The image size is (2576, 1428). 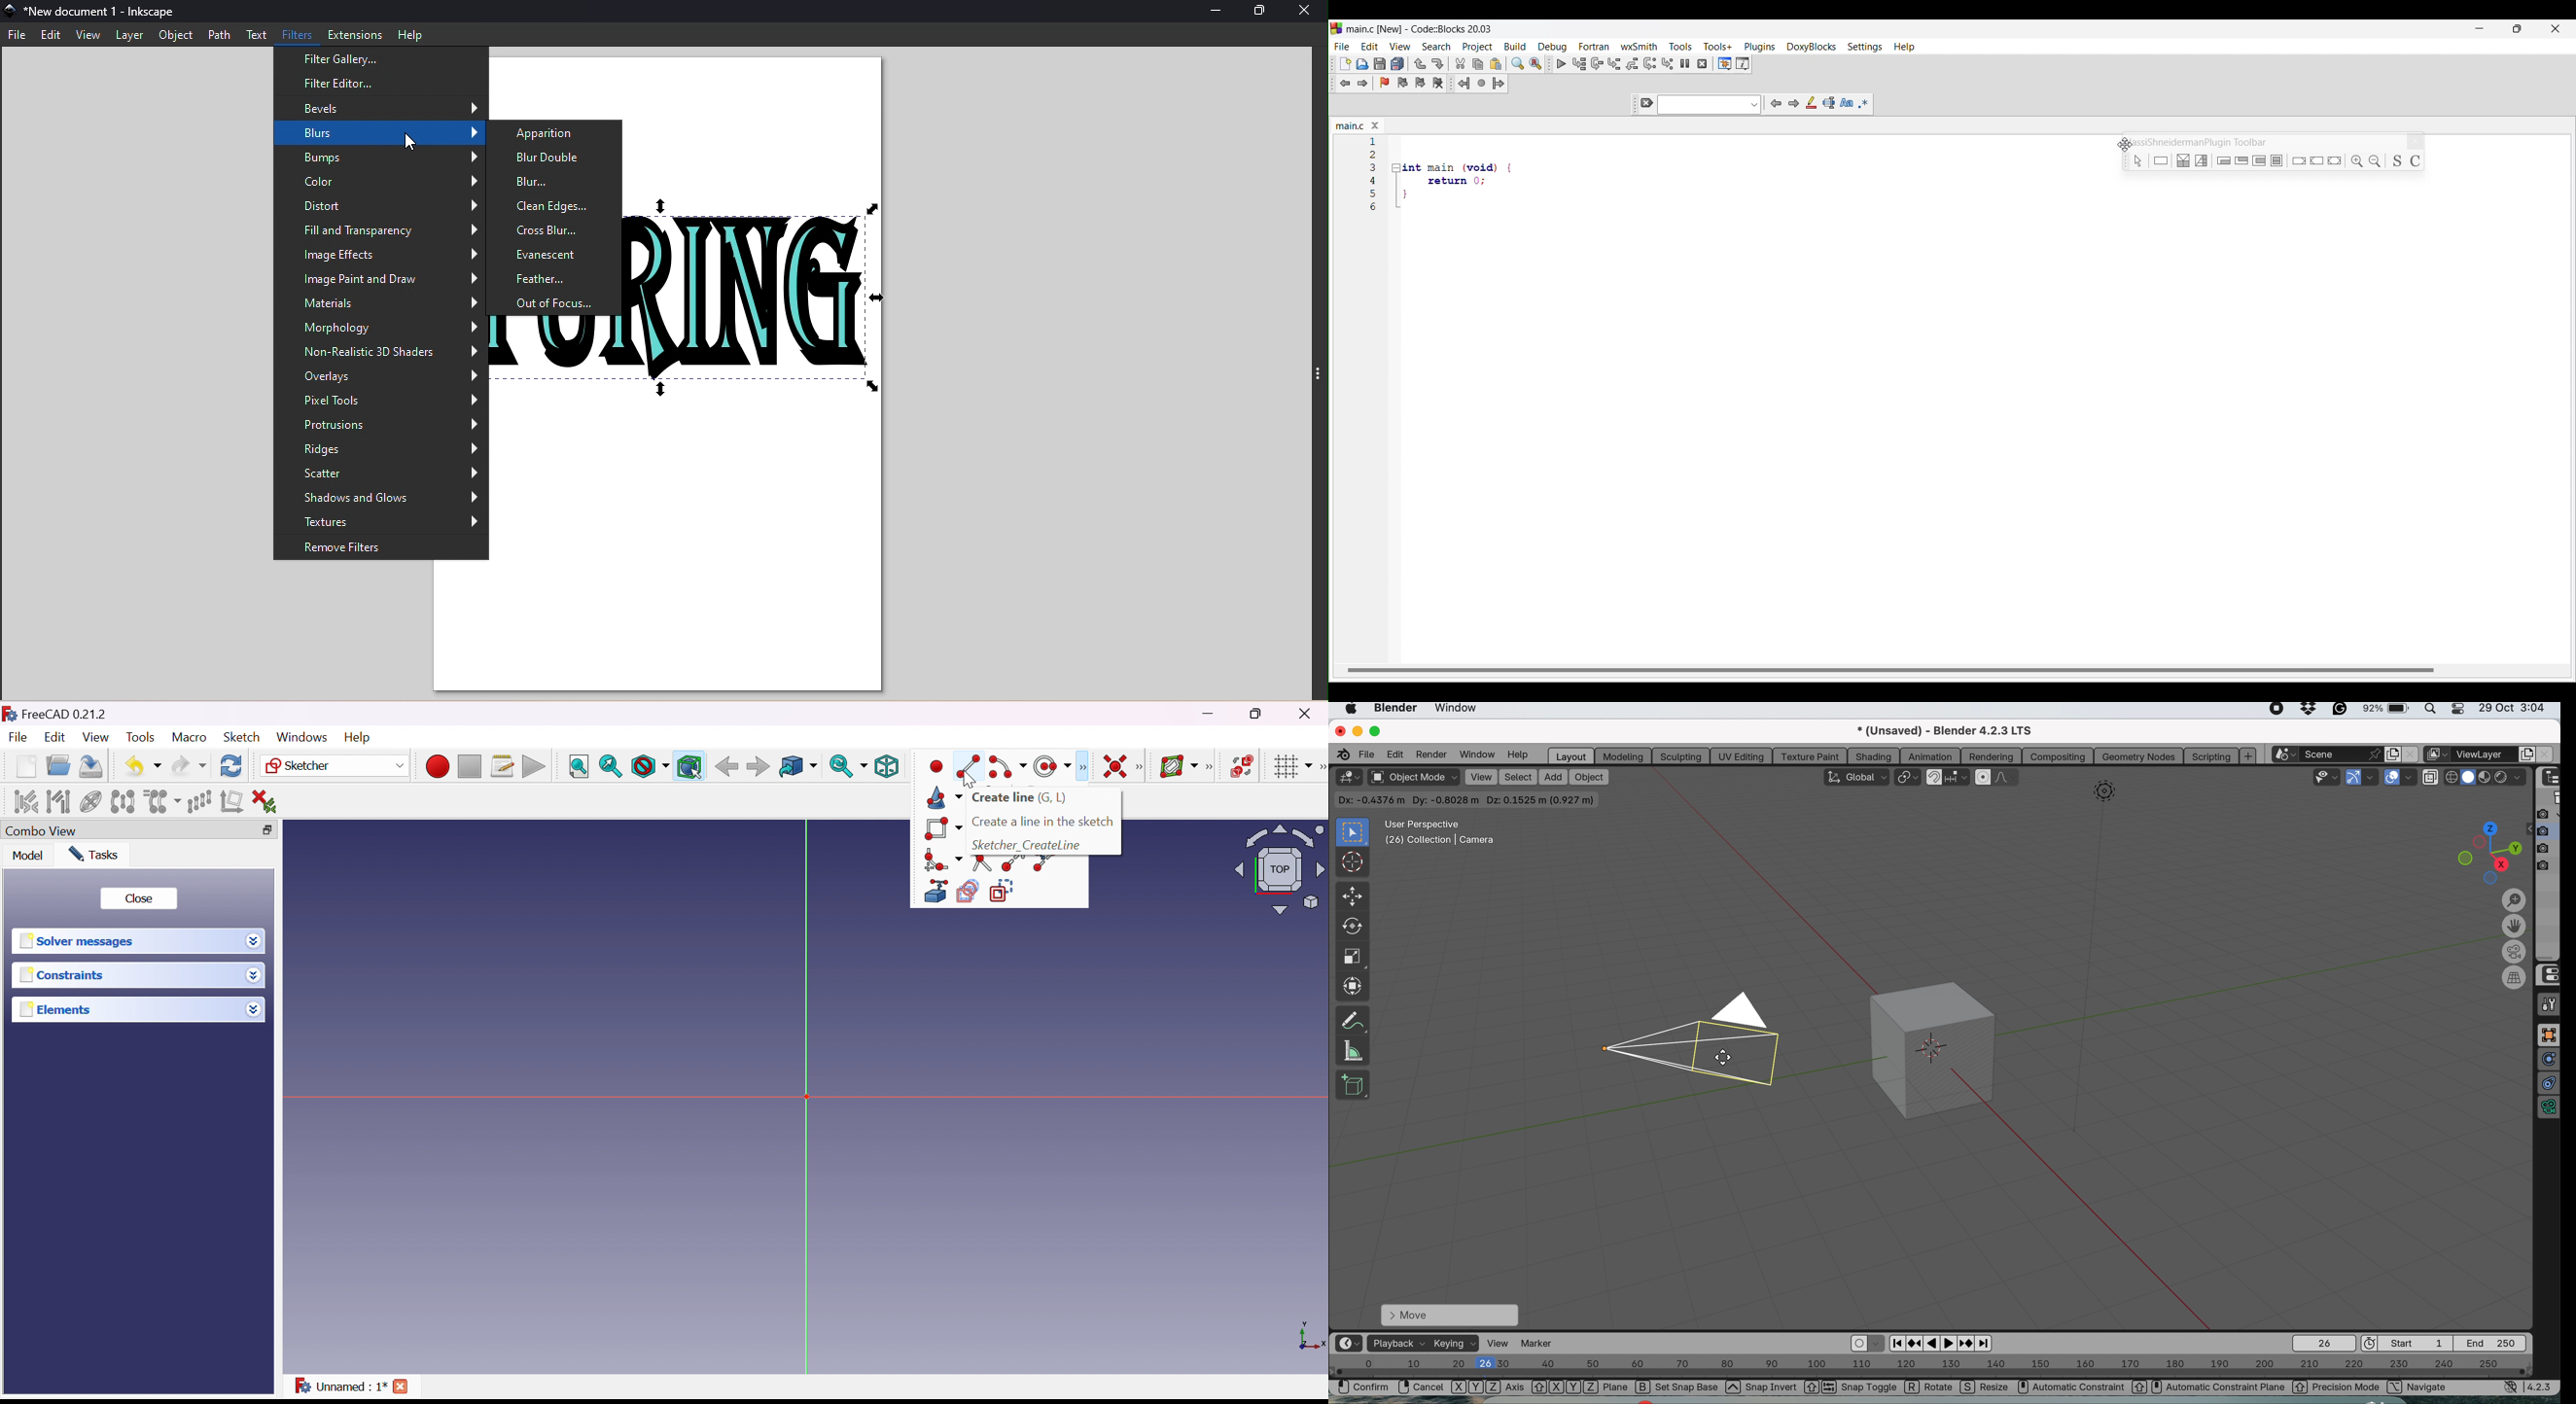 I want to click on x, y plane, so click(x=1312, y=1338).